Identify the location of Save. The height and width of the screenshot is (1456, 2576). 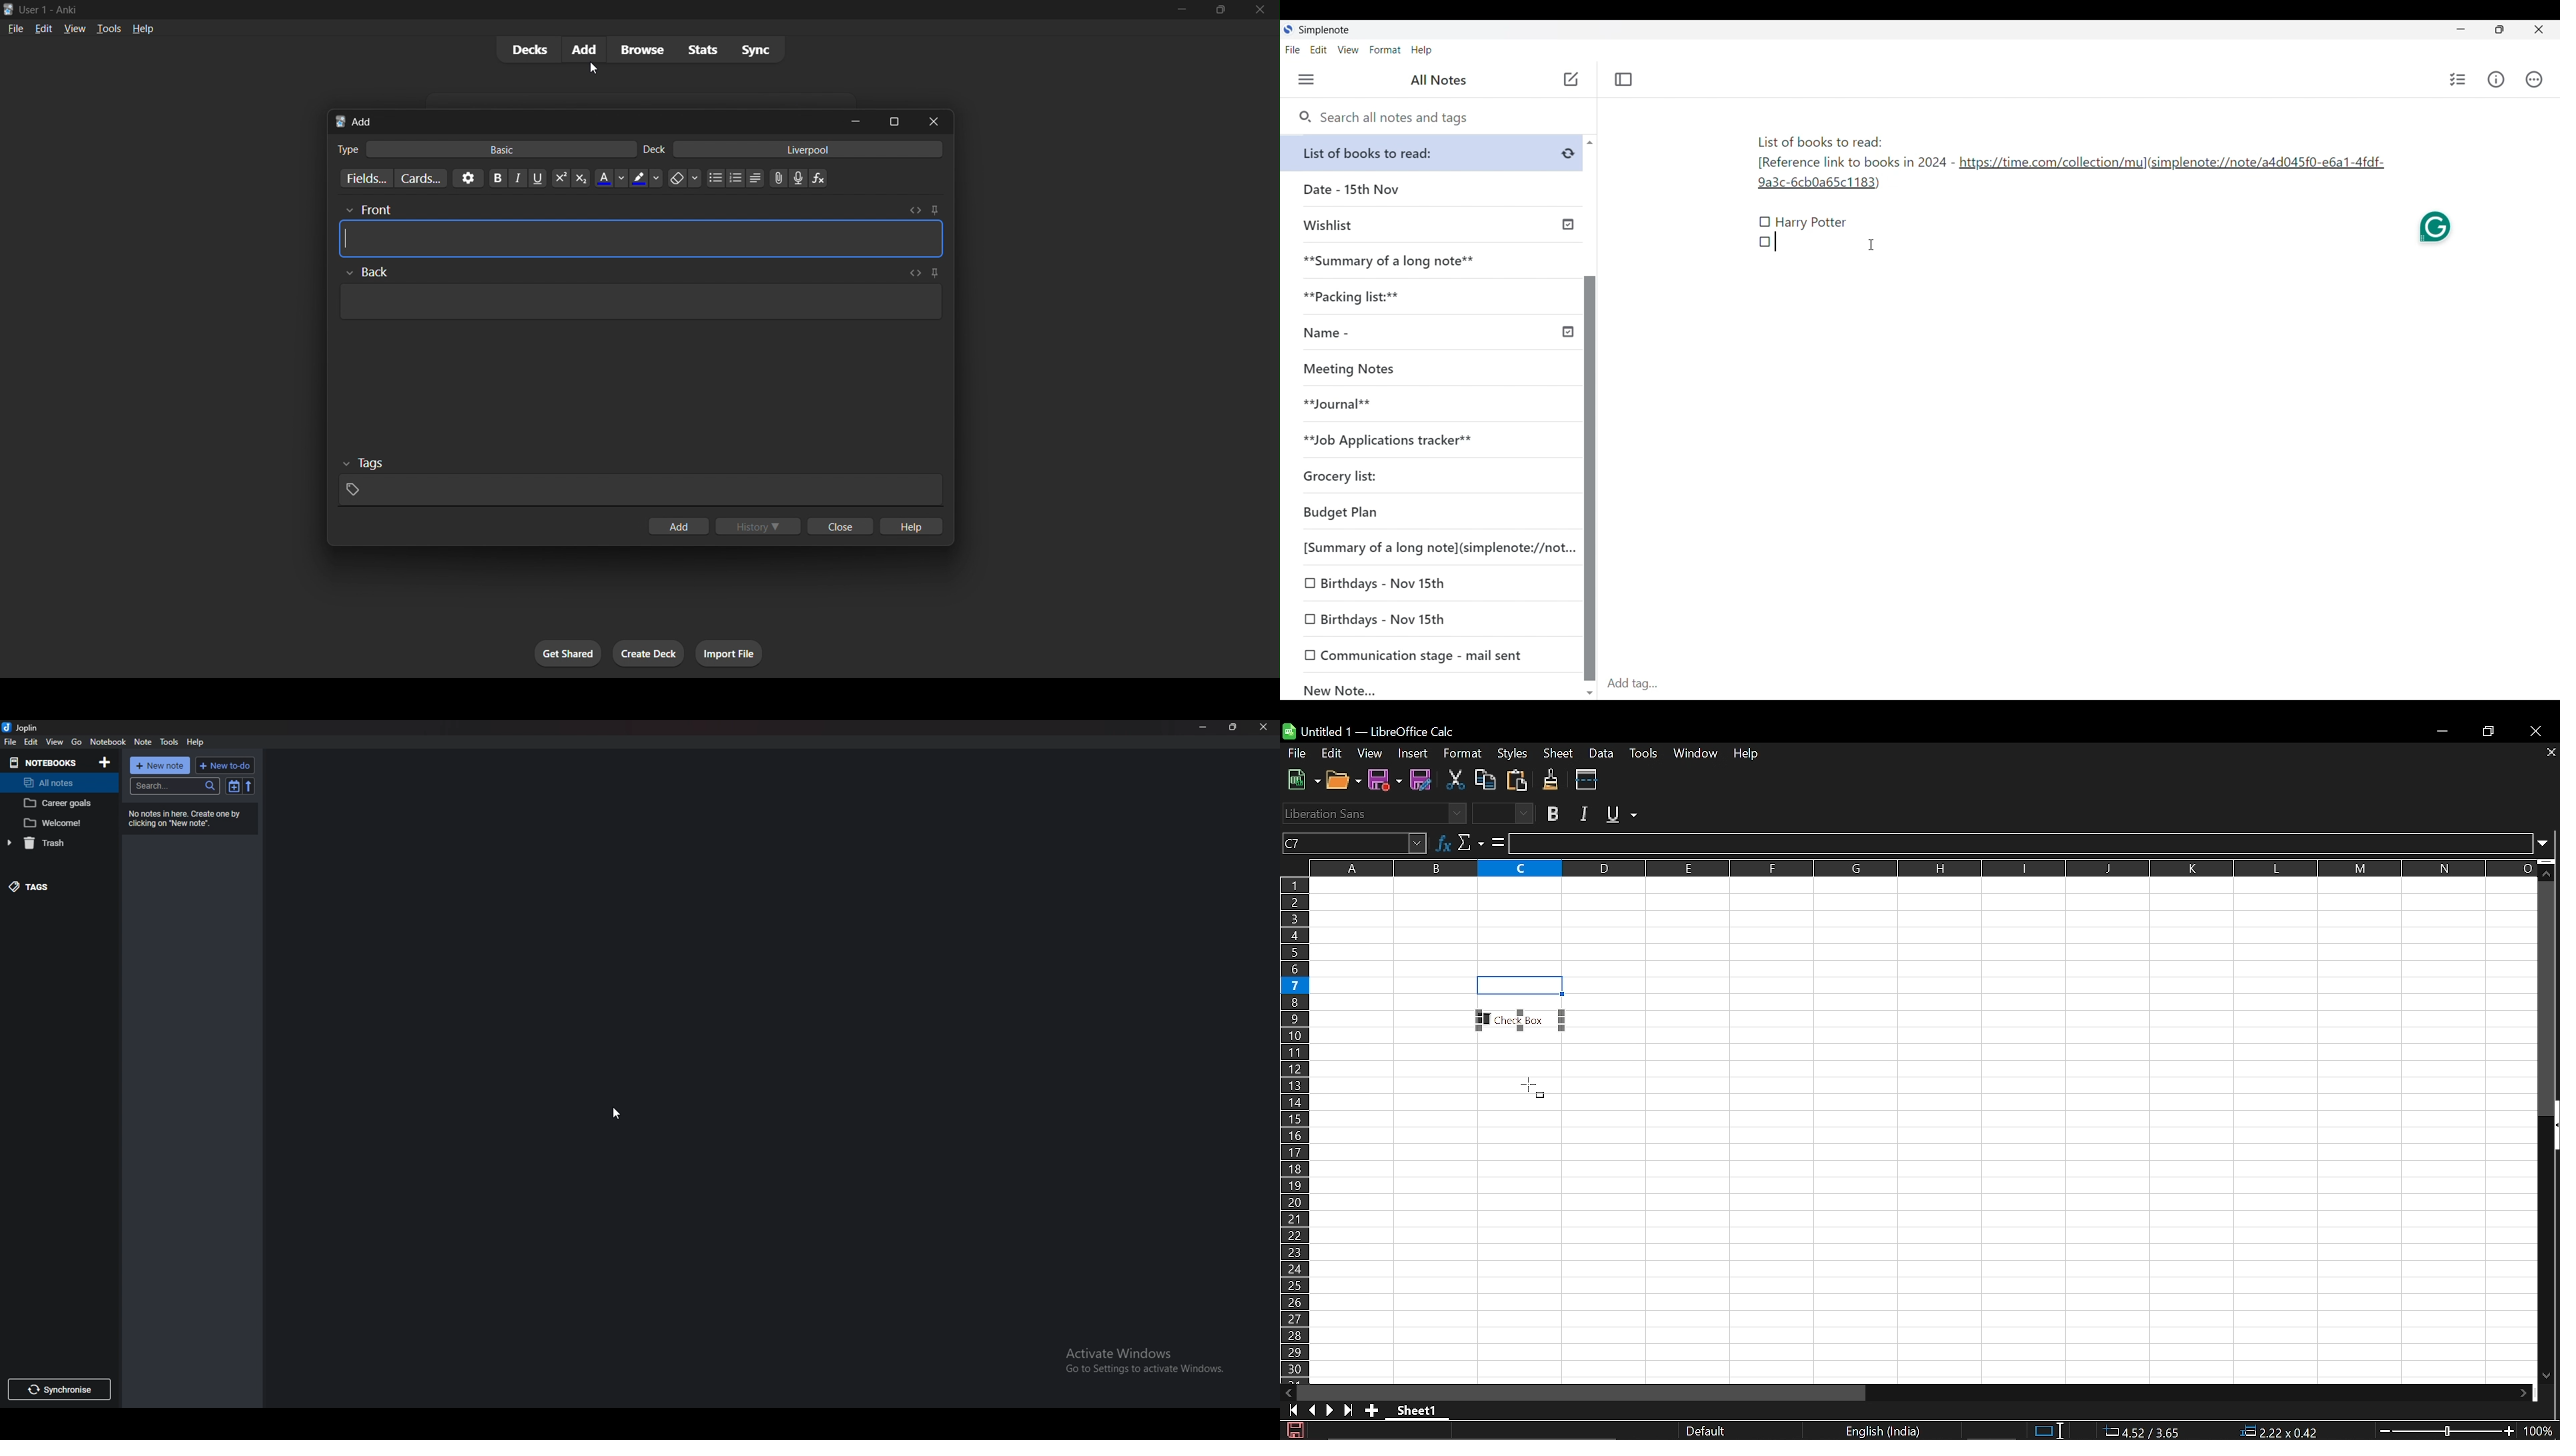
(1387, 780).